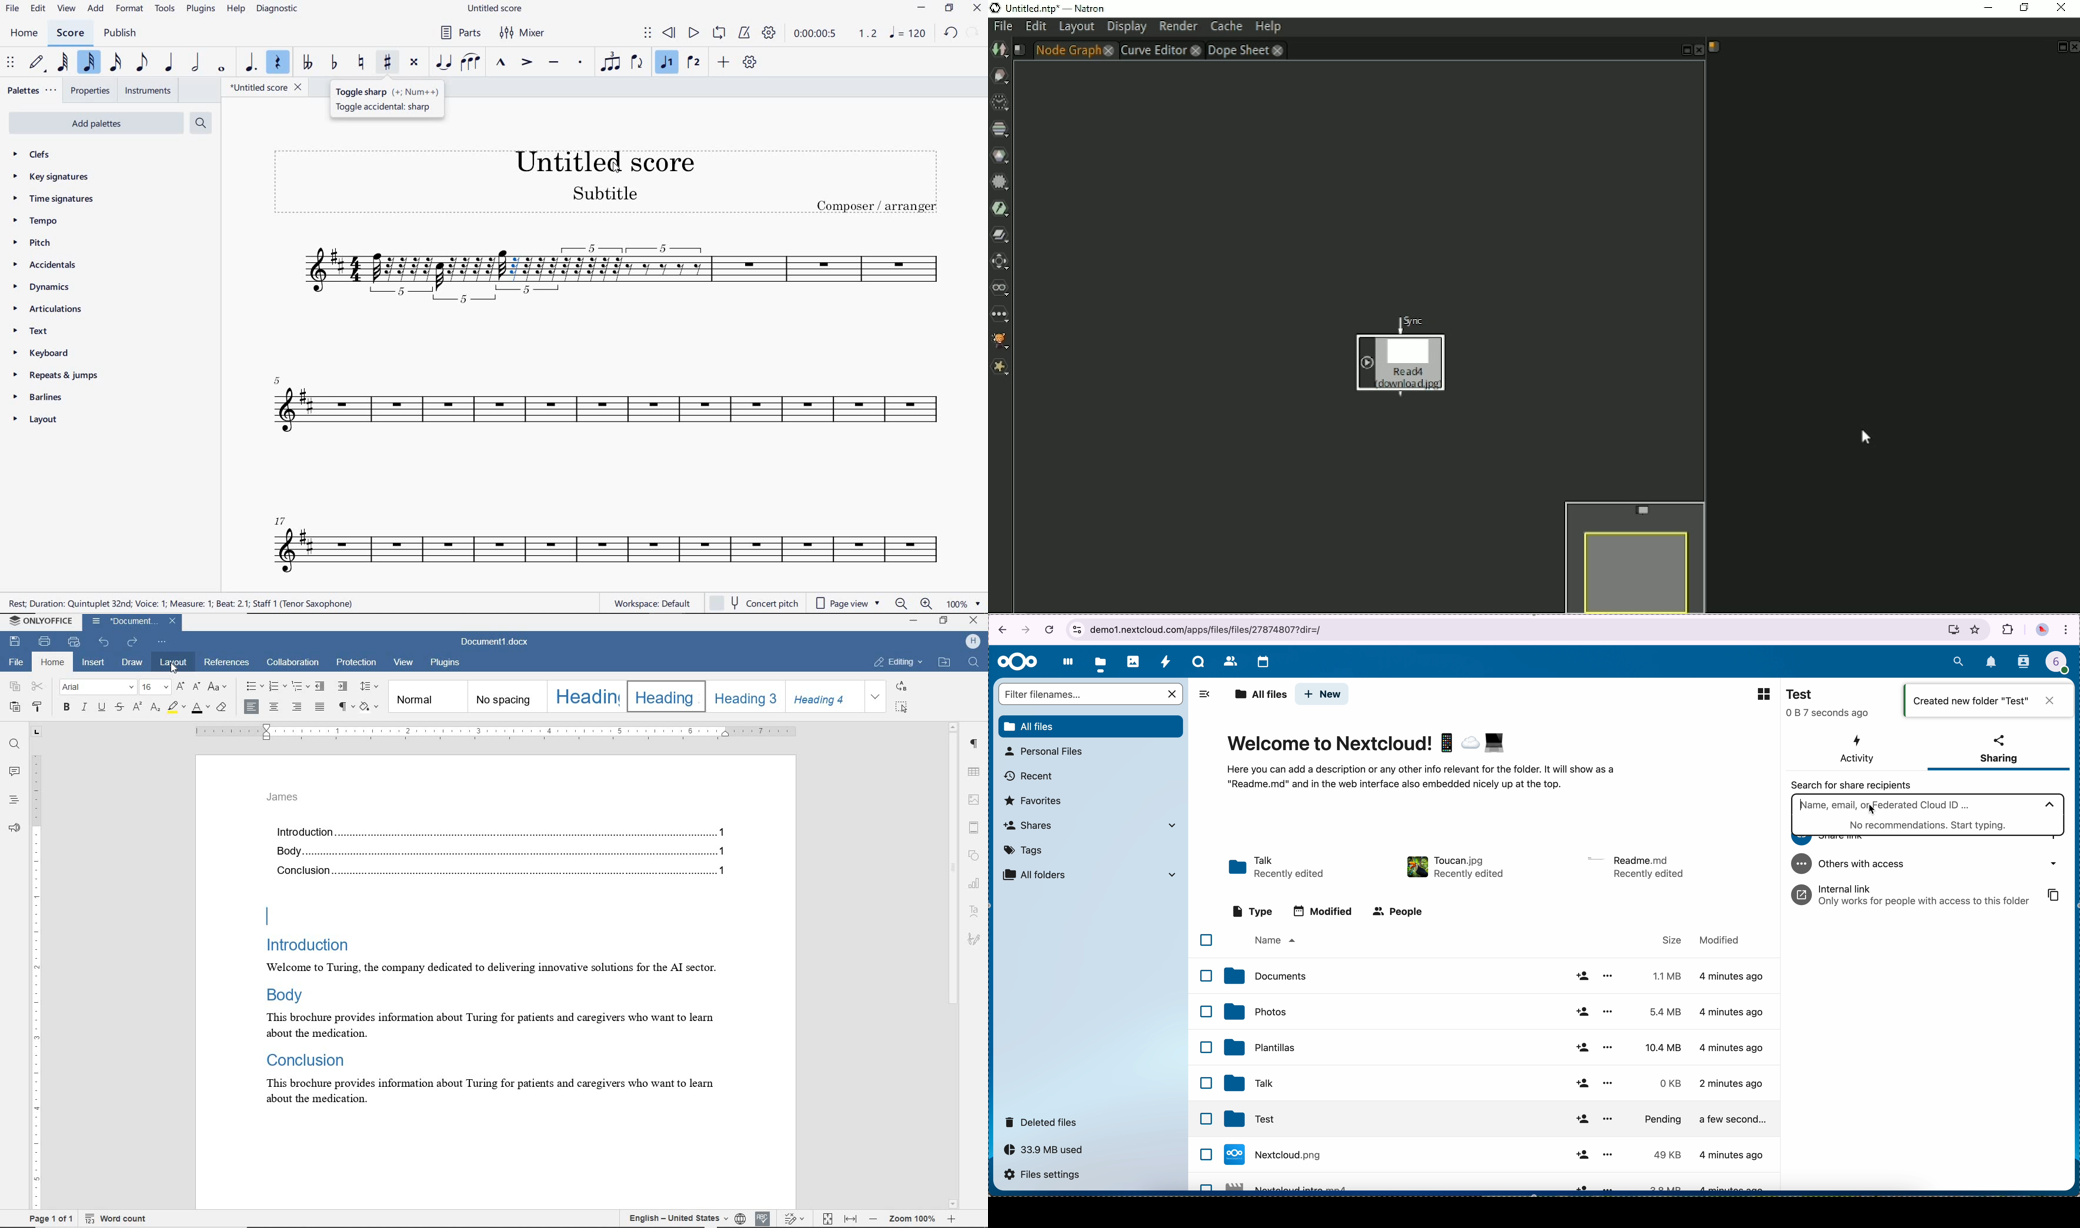  Describe the element at coordinates (202, 708) in the screenshot. I see `font color` at that location.